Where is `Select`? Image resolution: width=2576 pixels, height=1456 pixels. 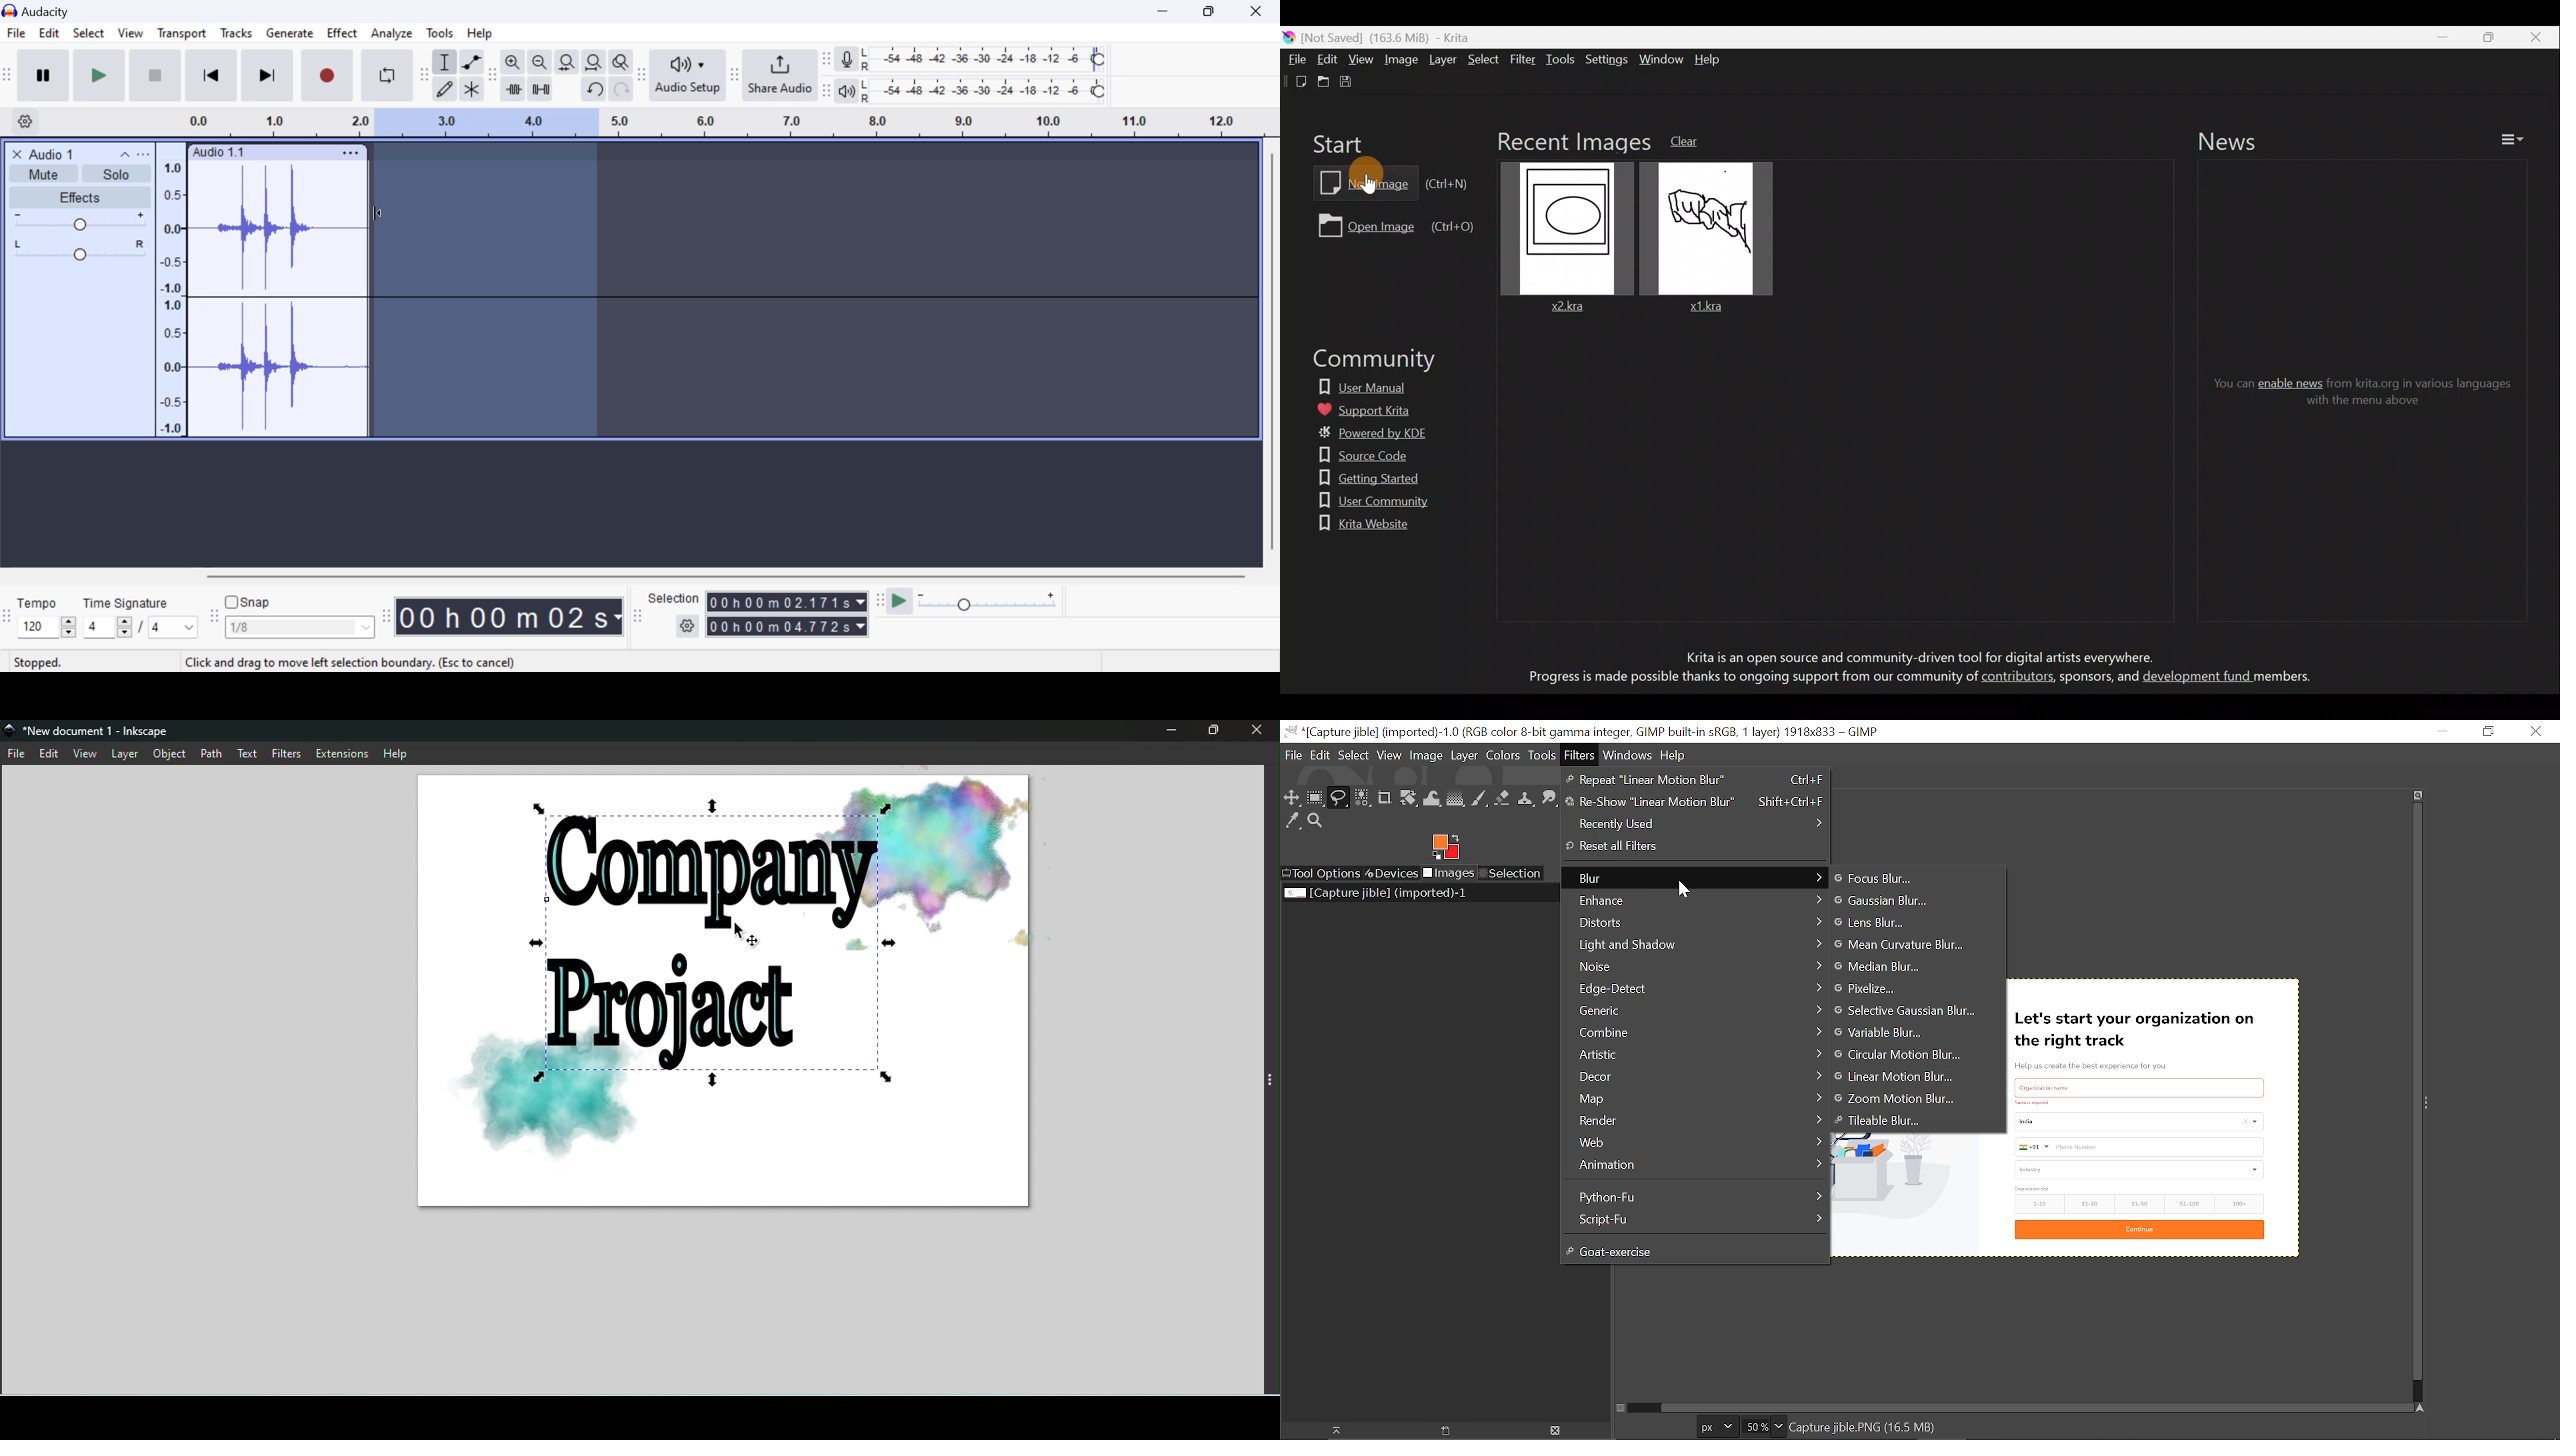 Select is located at coordinates (1354, 755).